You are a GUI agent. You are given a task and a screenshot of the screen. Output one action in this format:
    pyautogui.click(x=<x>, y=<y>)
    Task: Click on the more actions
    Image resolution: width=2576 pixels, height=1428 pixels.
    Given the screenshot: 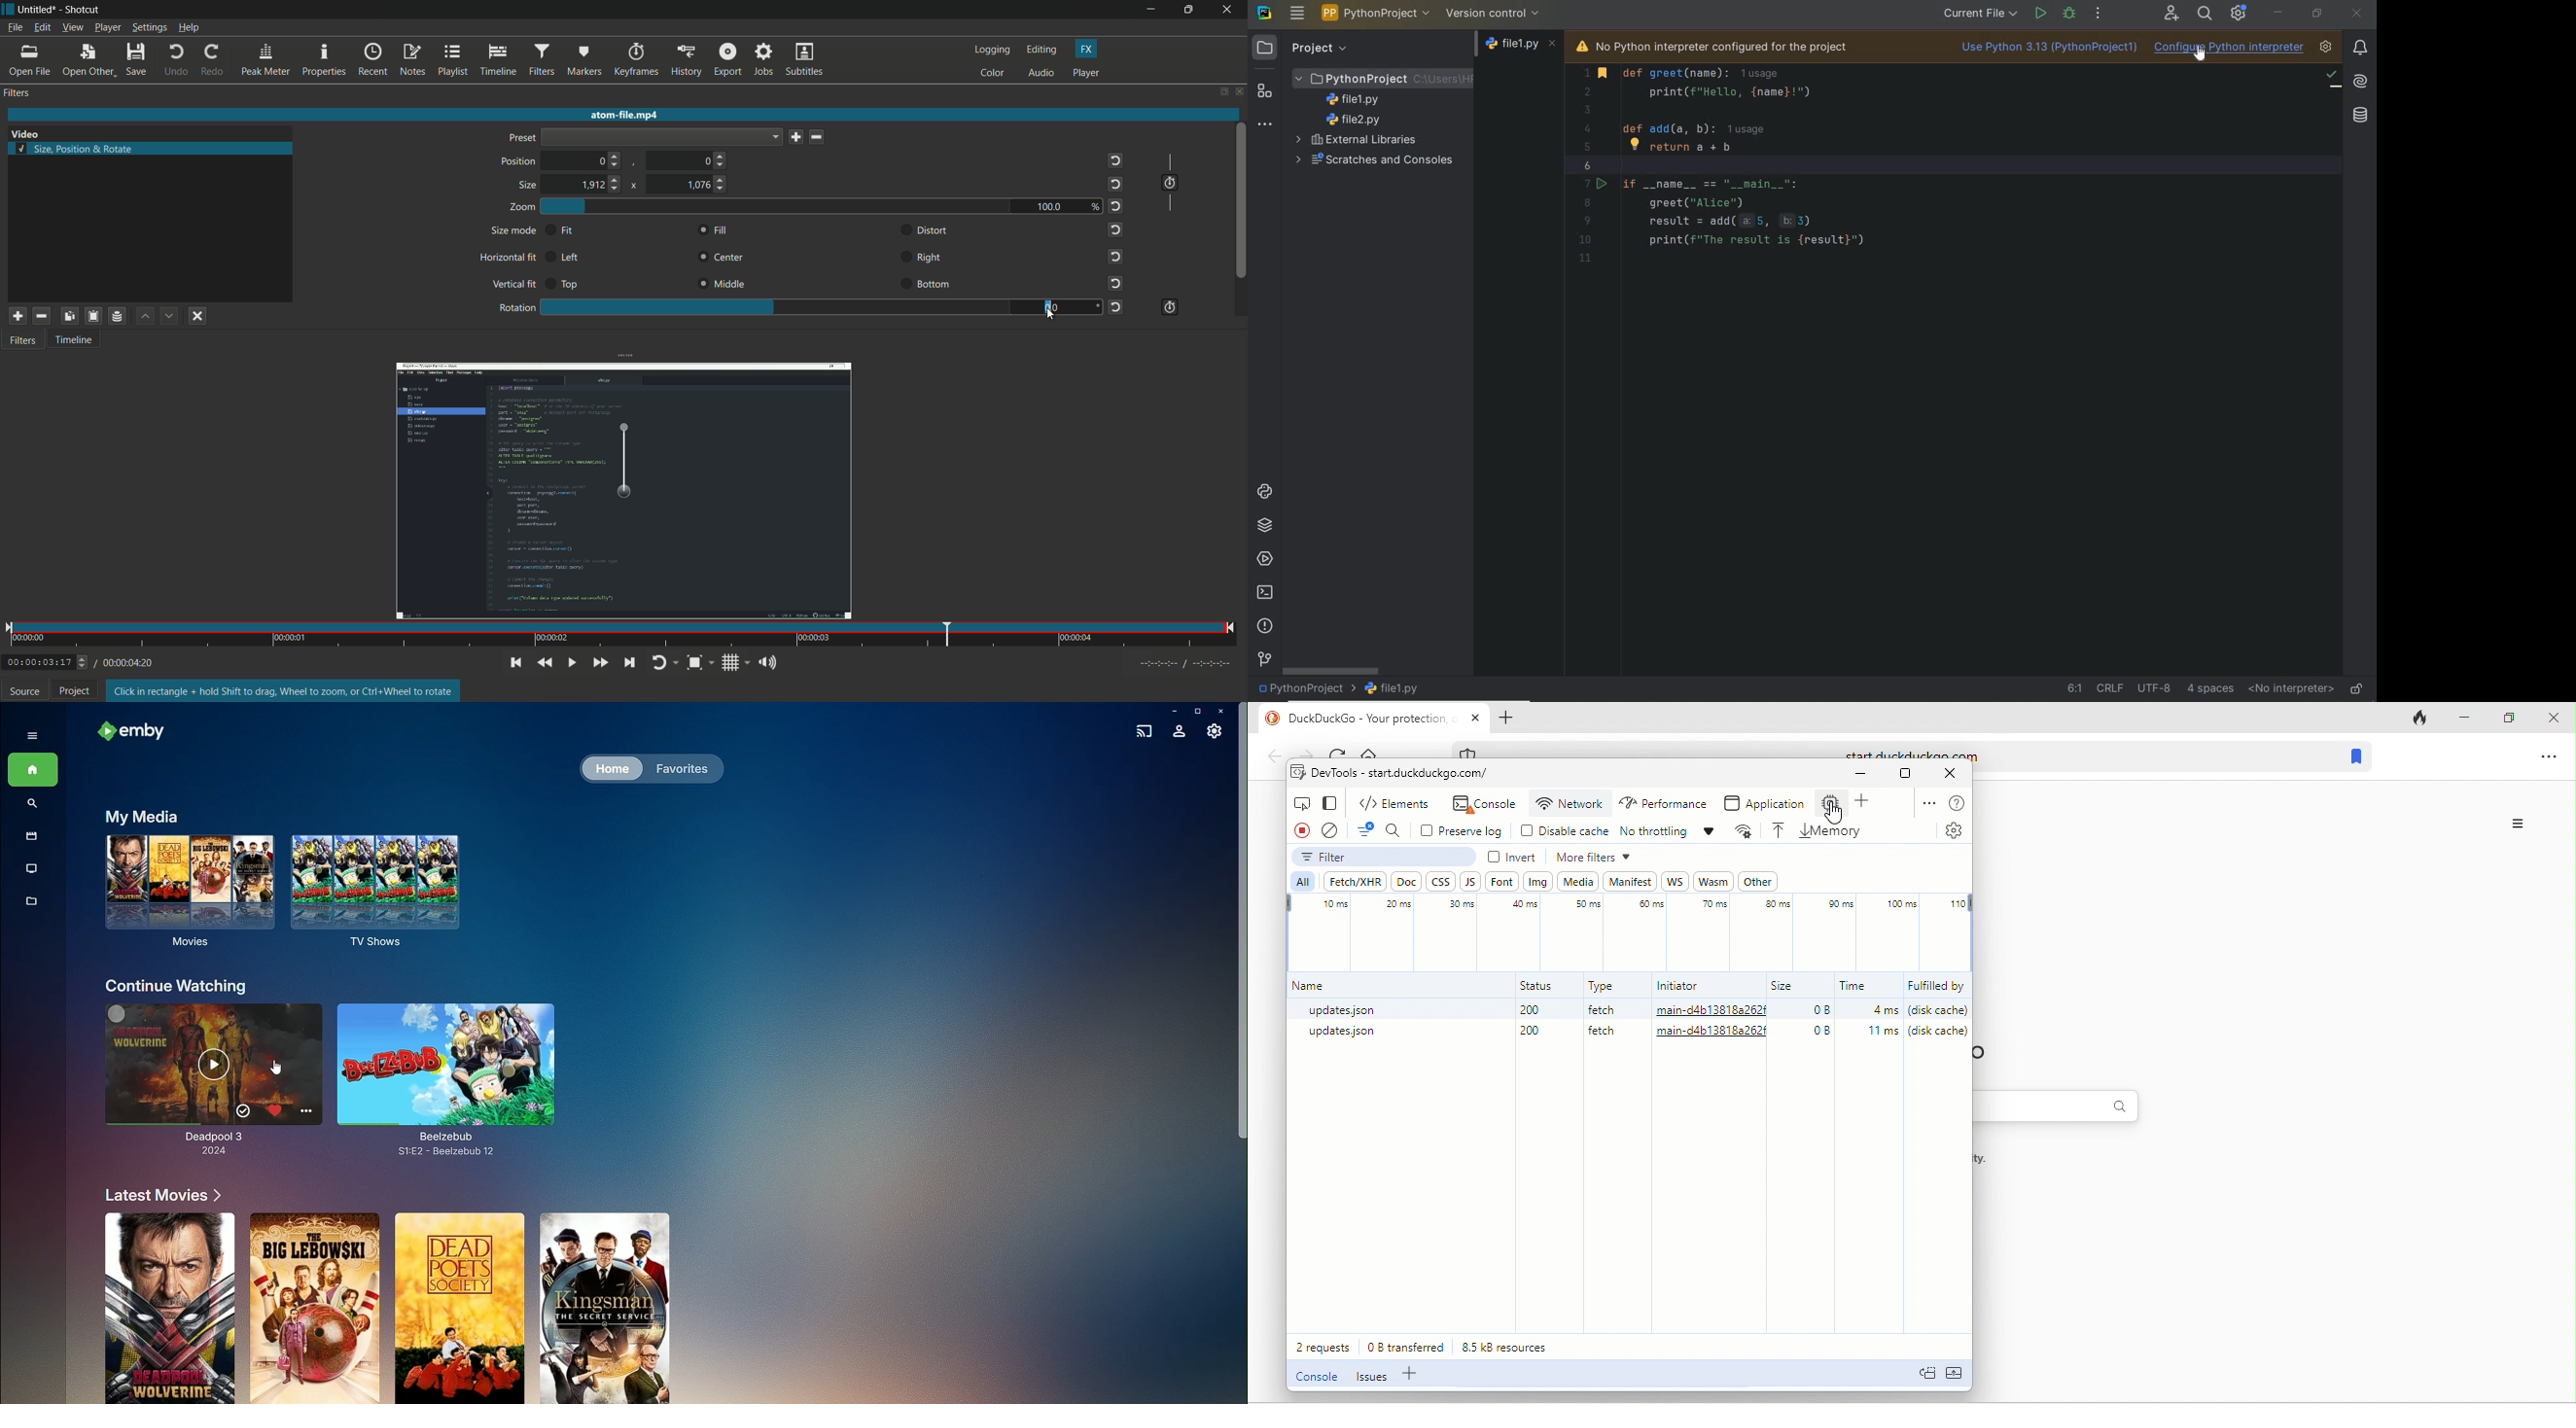 What is the action you would take?
    pyautogui.click(x=2099, y=14)
    